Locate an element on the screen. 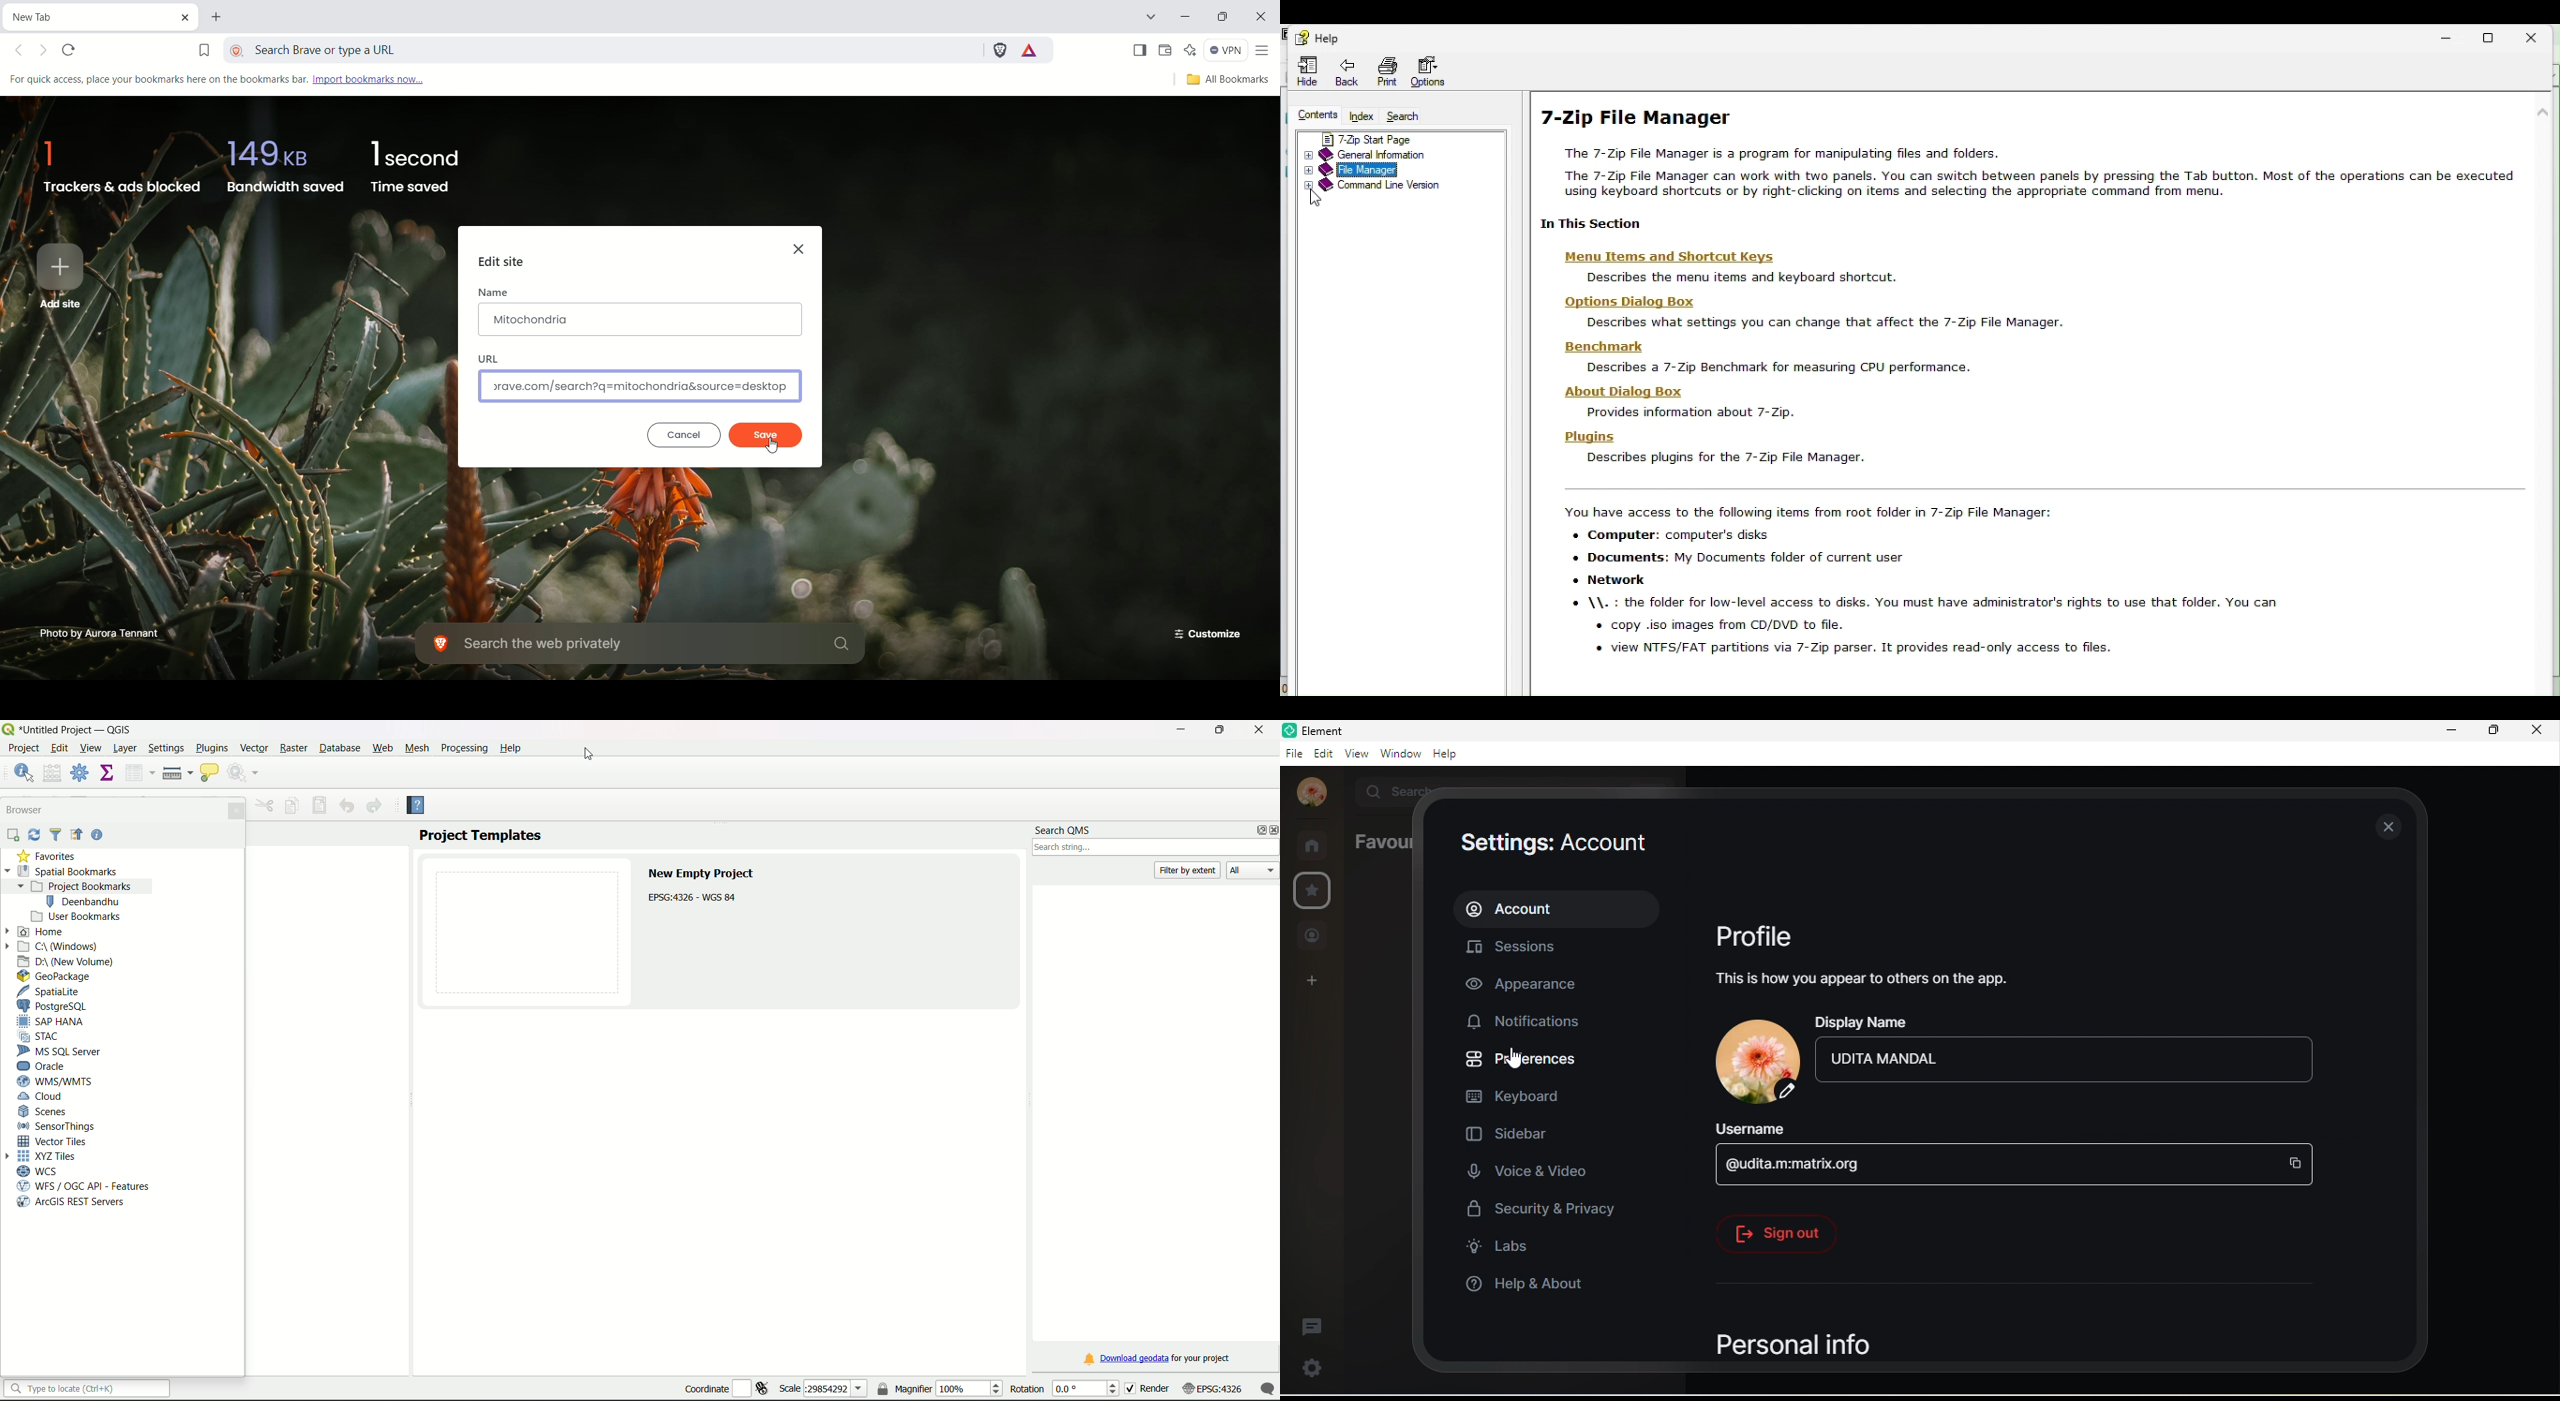 The width and height of the screenshot is (2576, 1428). WFS/OGC is located at coordinates (85, 1184).